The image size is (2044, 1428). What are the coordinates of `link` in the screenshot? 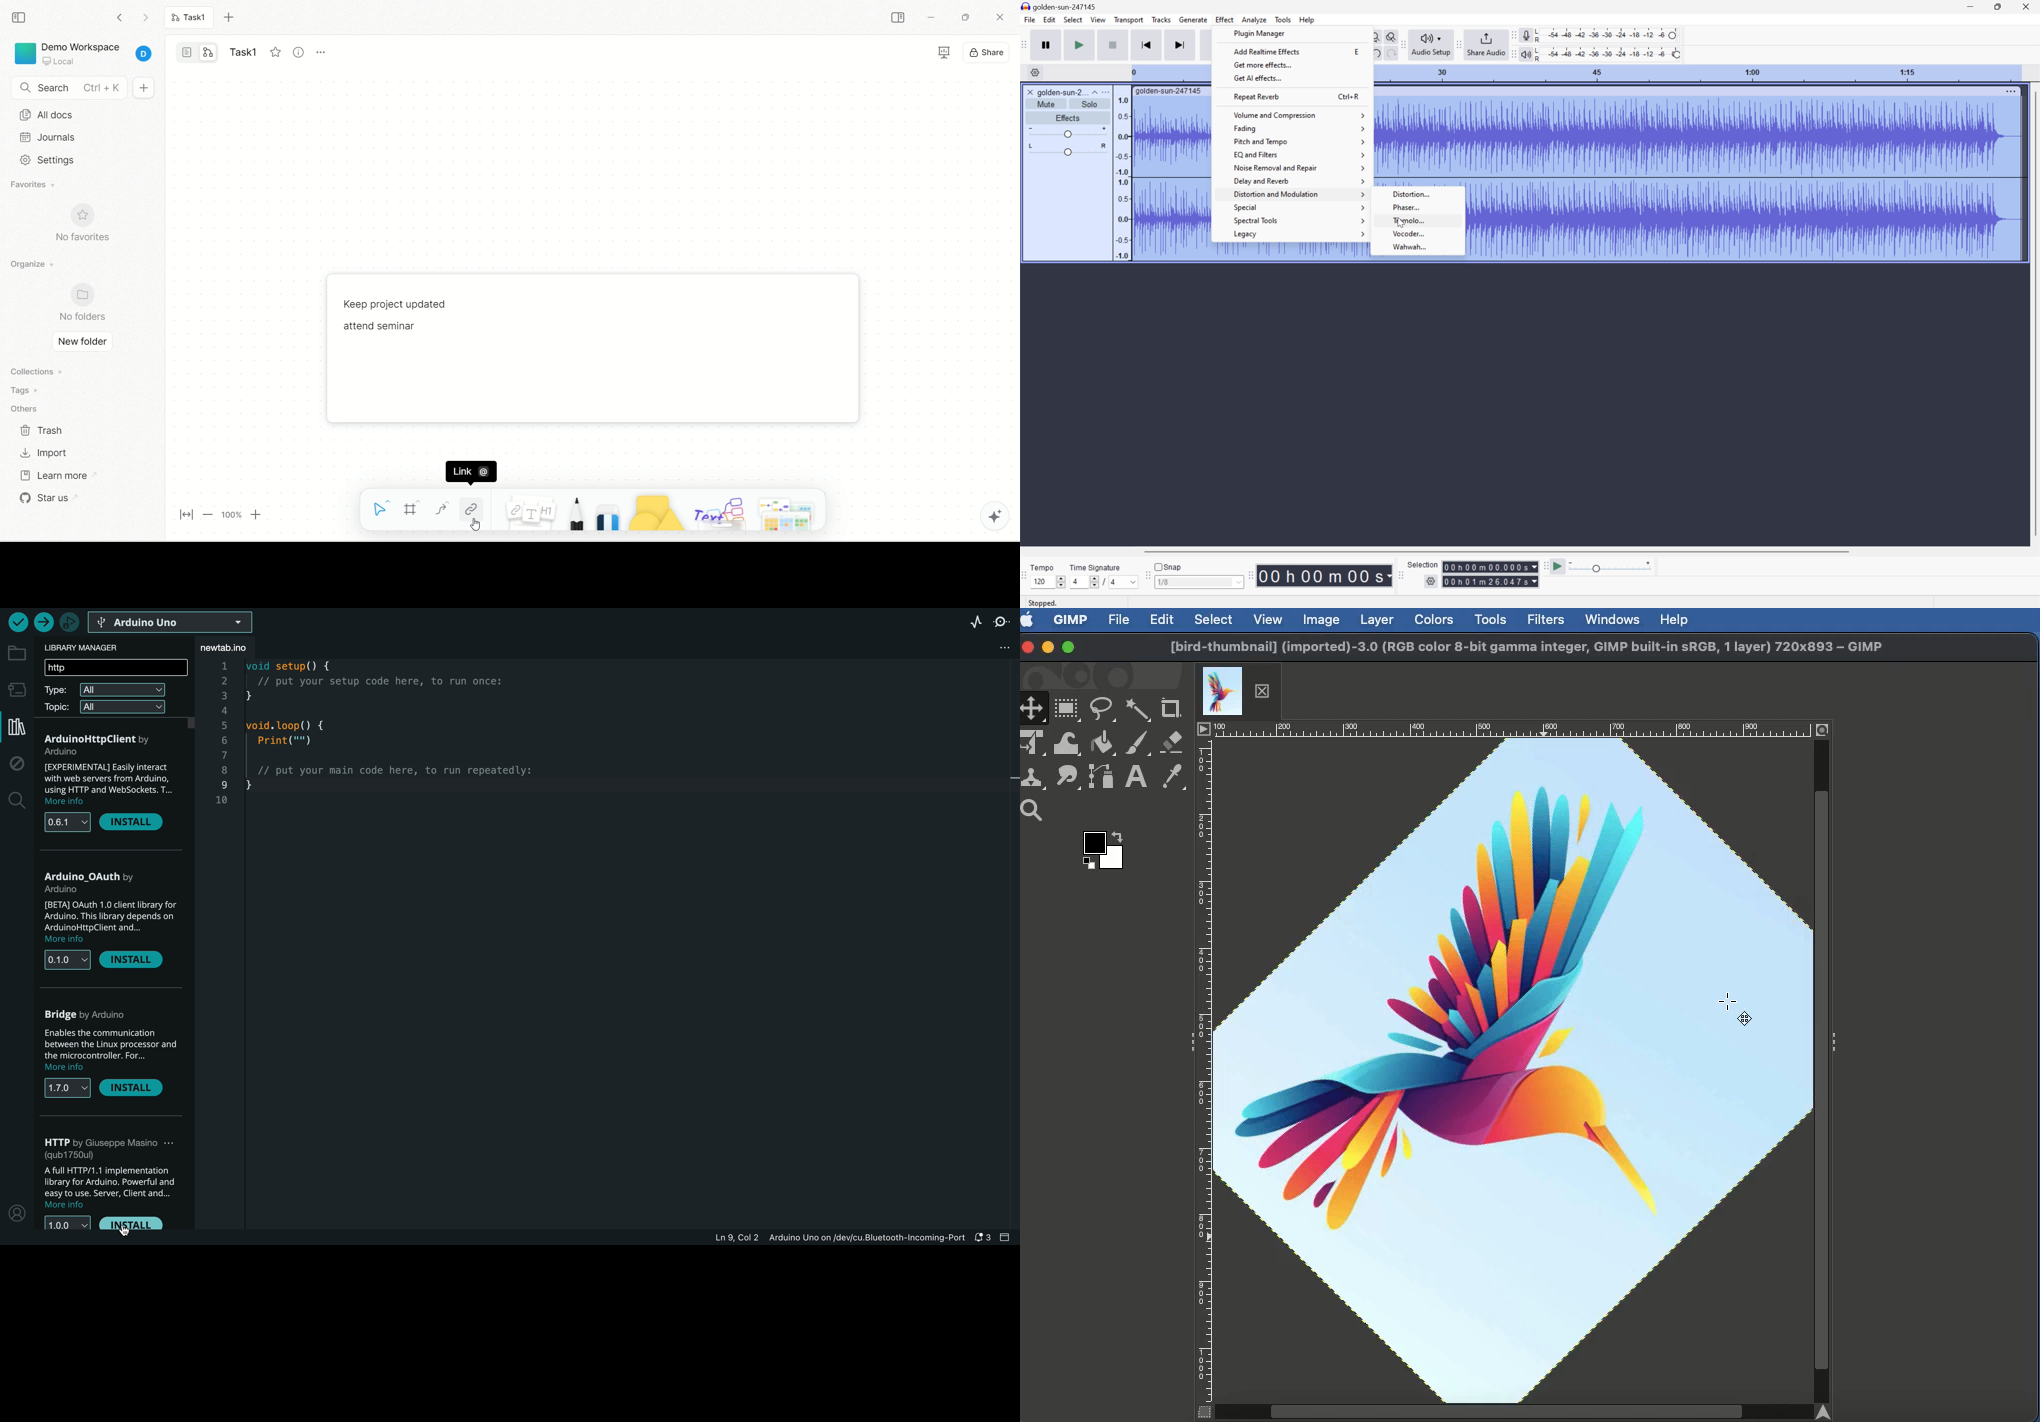 It's located at (471, 507).